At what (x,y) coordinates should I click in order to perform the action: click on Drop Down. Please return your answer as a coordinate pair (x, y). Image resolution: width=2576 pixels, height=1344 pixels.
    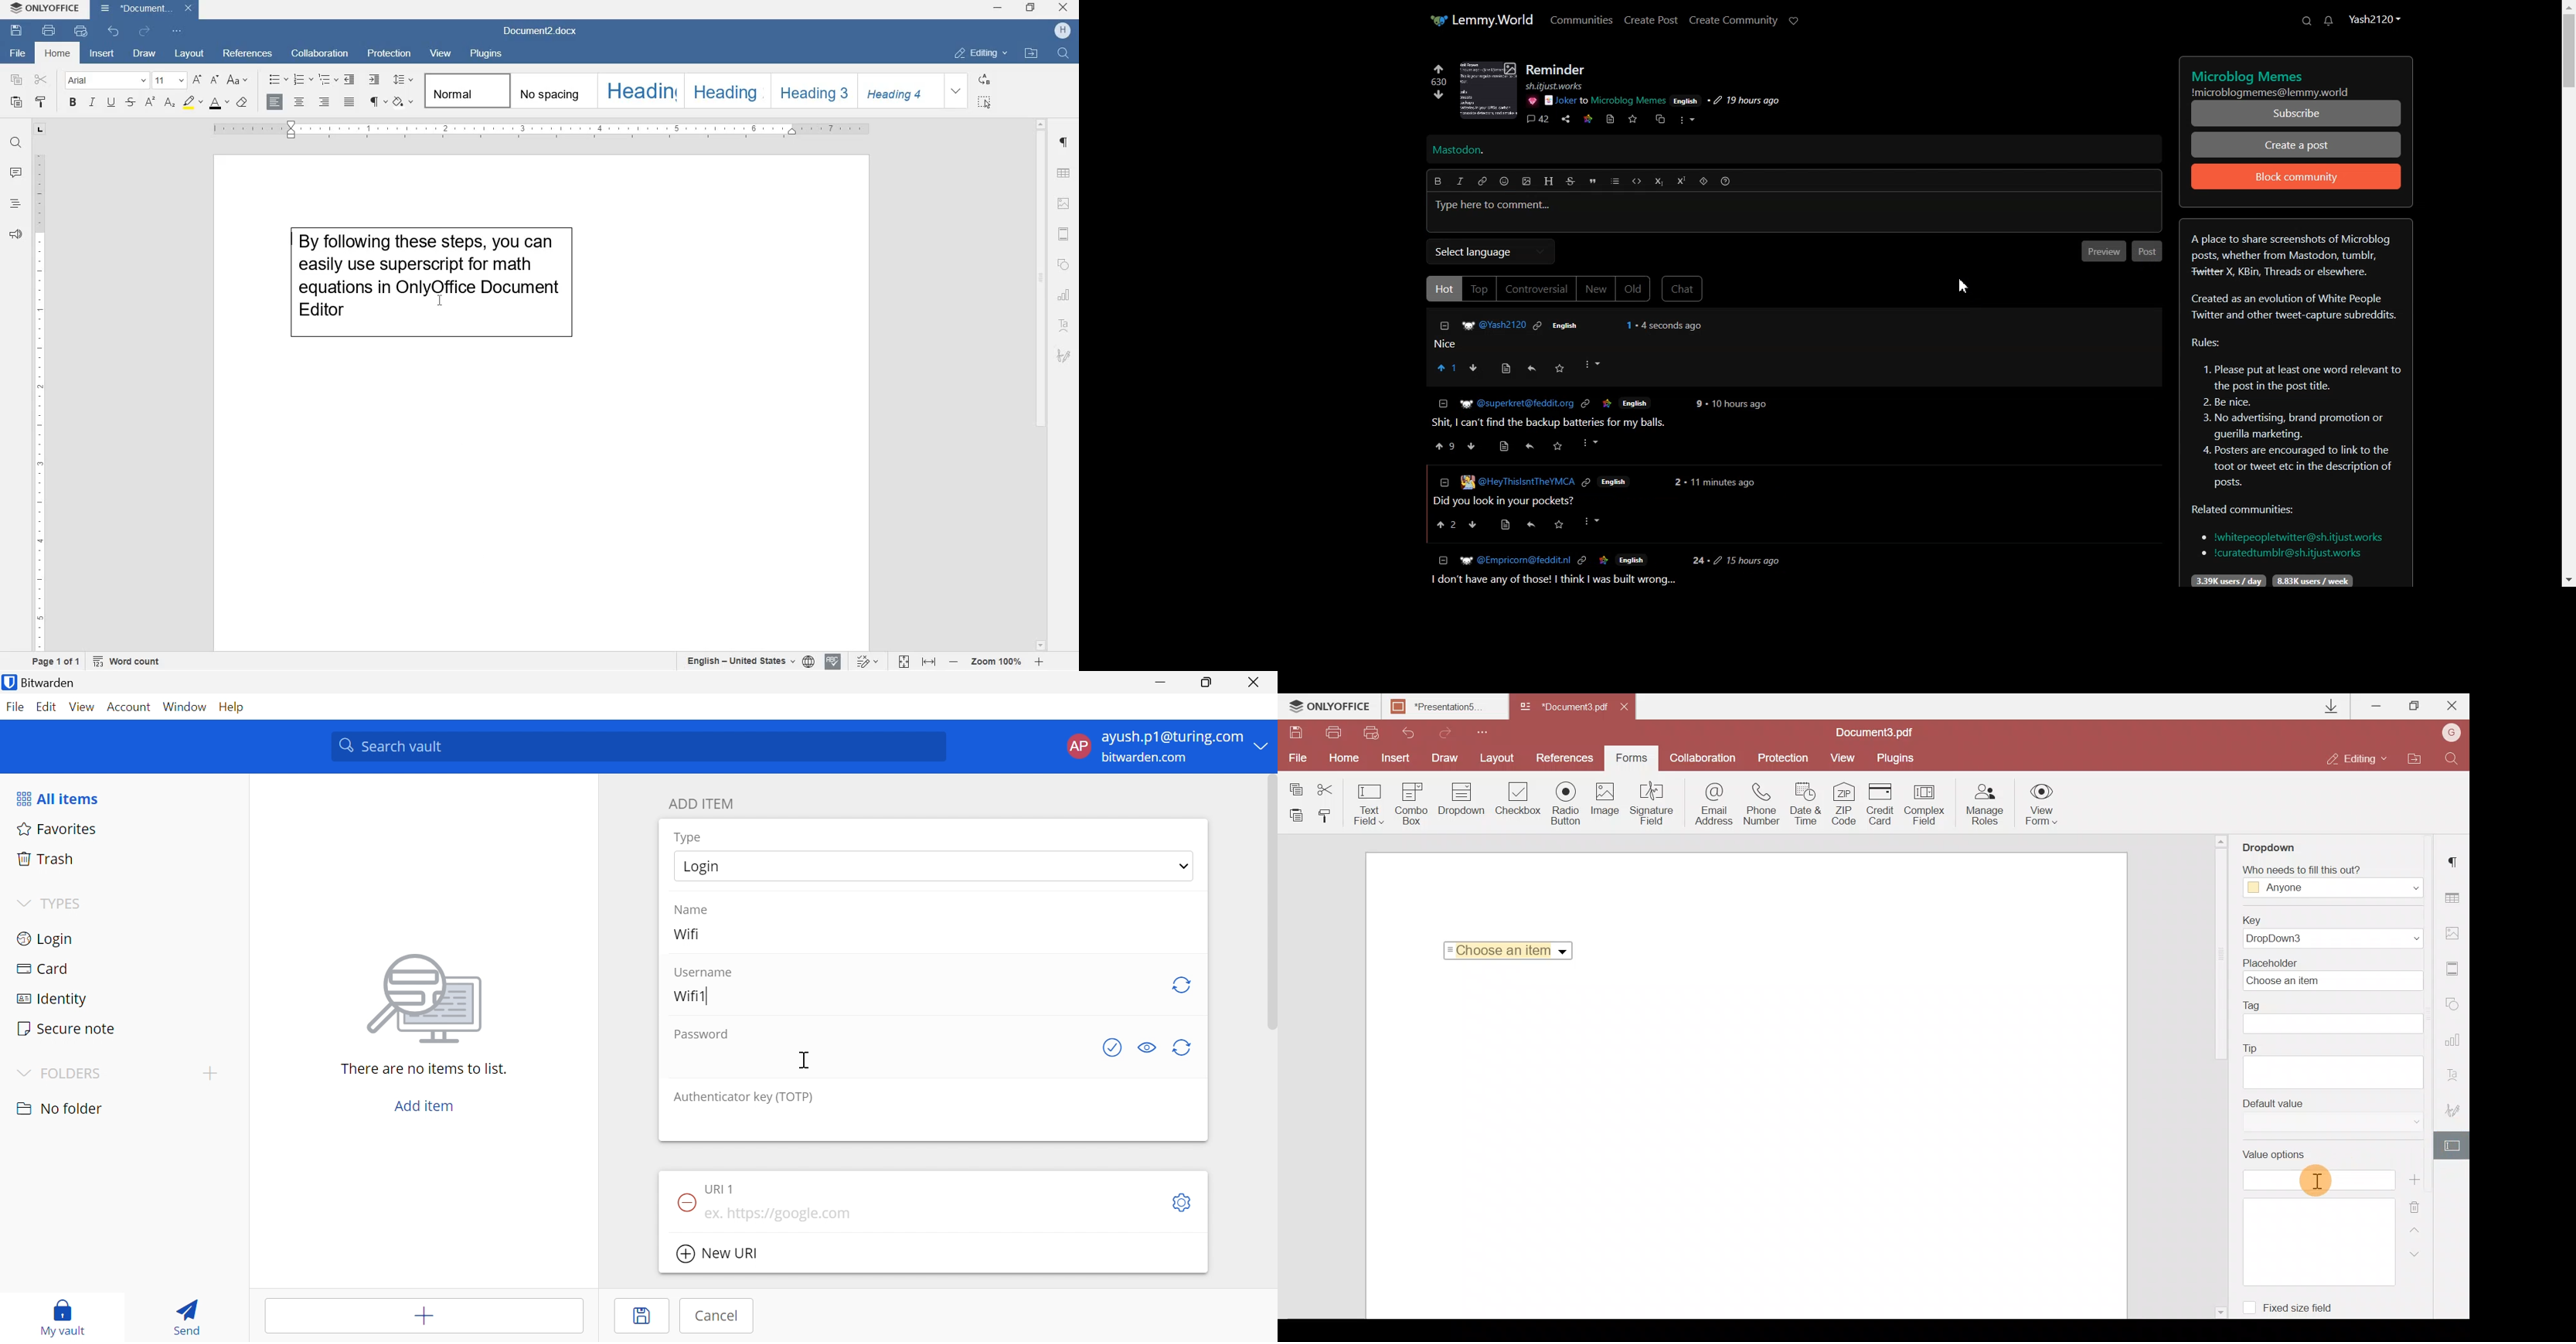
    Looking at the image, I should click on (210, 1072).